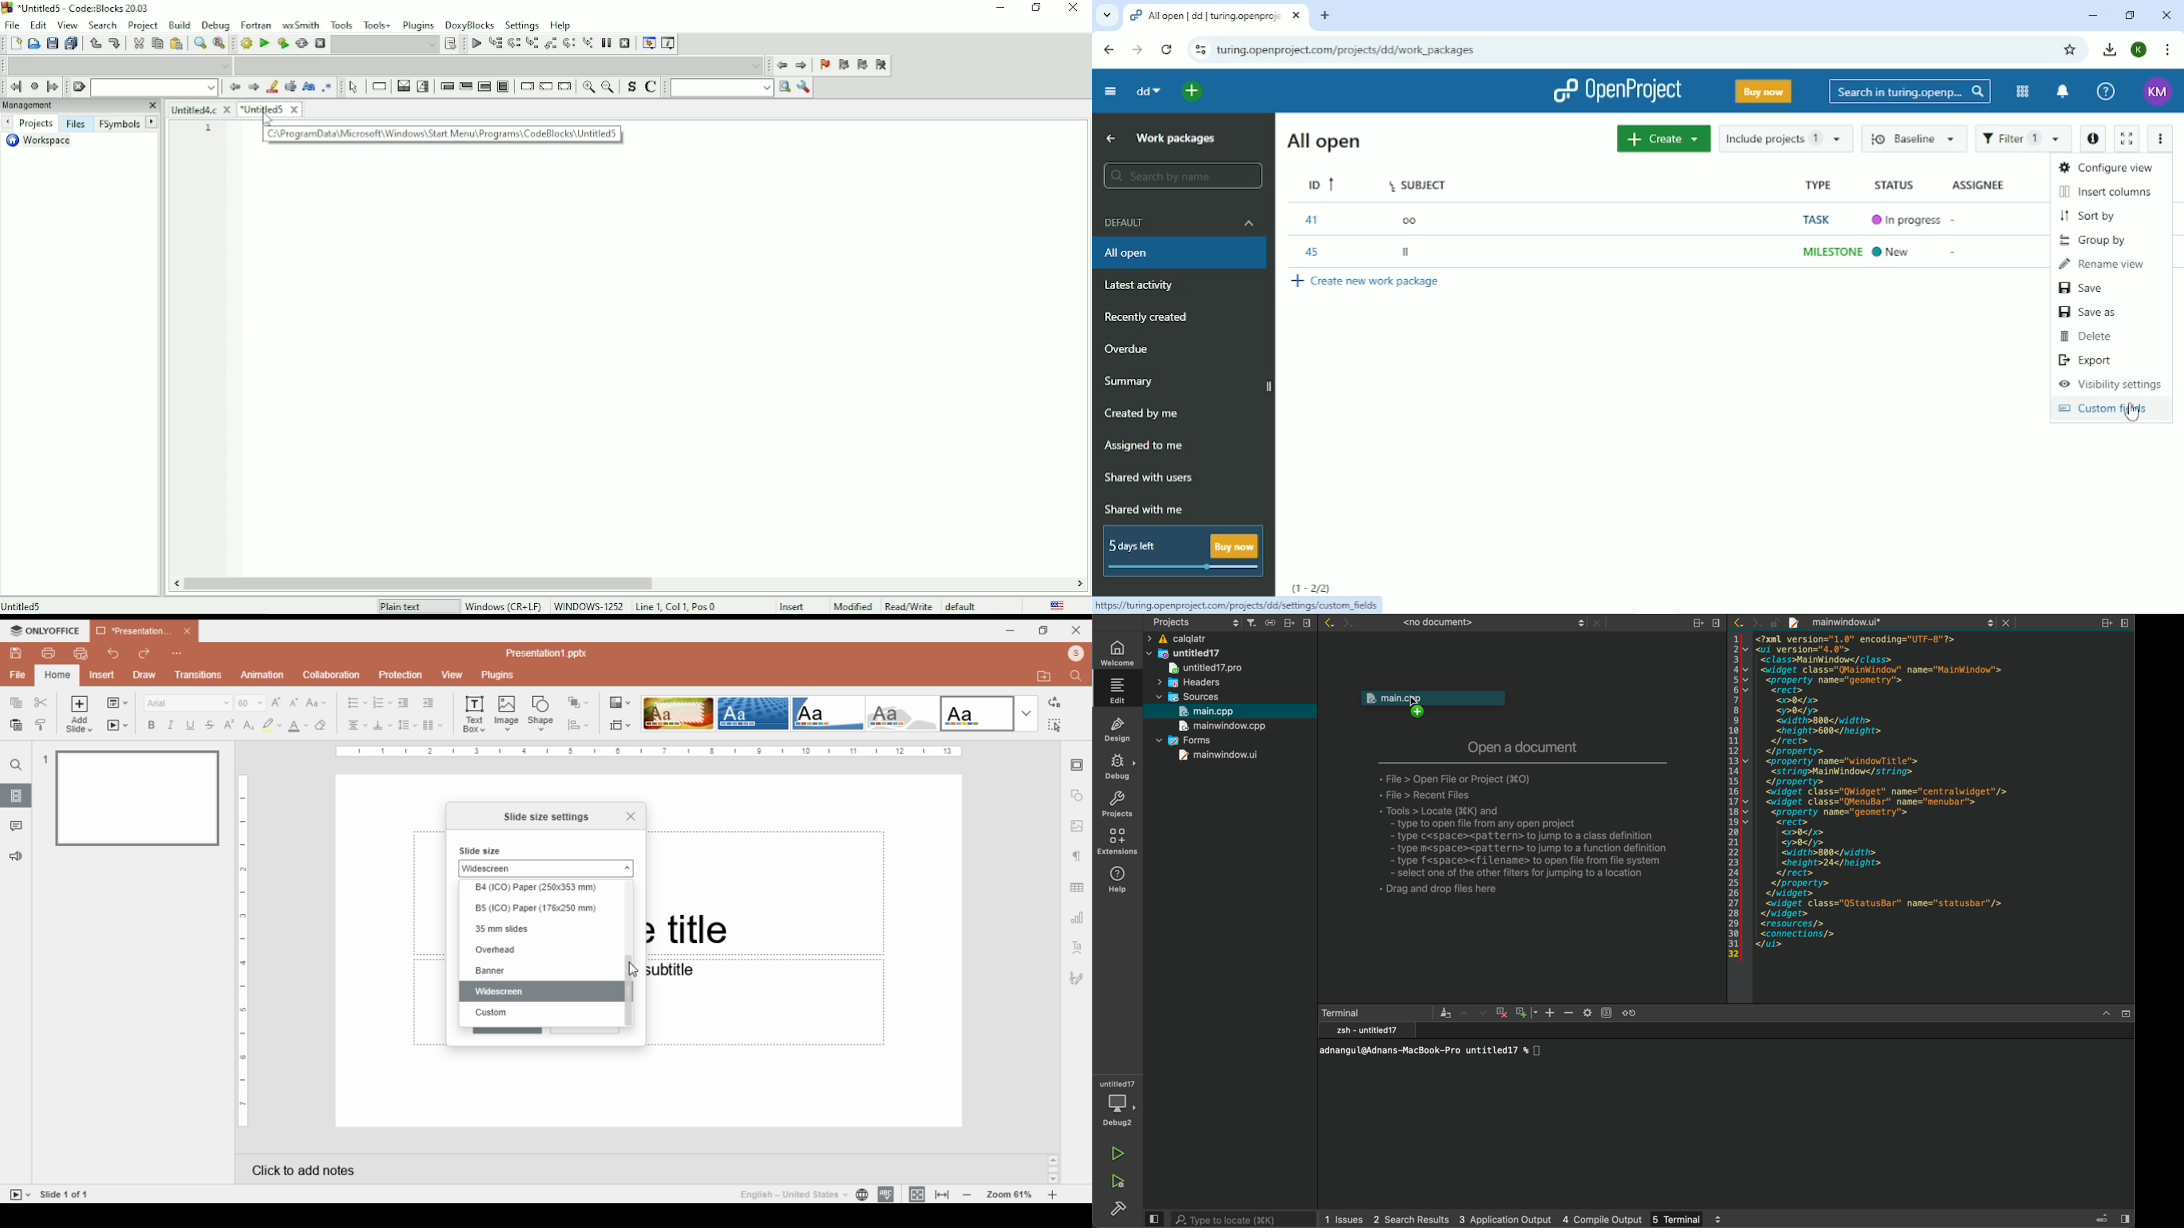 The width and height of the screenshot is (2184, 1232). I want to click on search results, so click(1411, 1219).